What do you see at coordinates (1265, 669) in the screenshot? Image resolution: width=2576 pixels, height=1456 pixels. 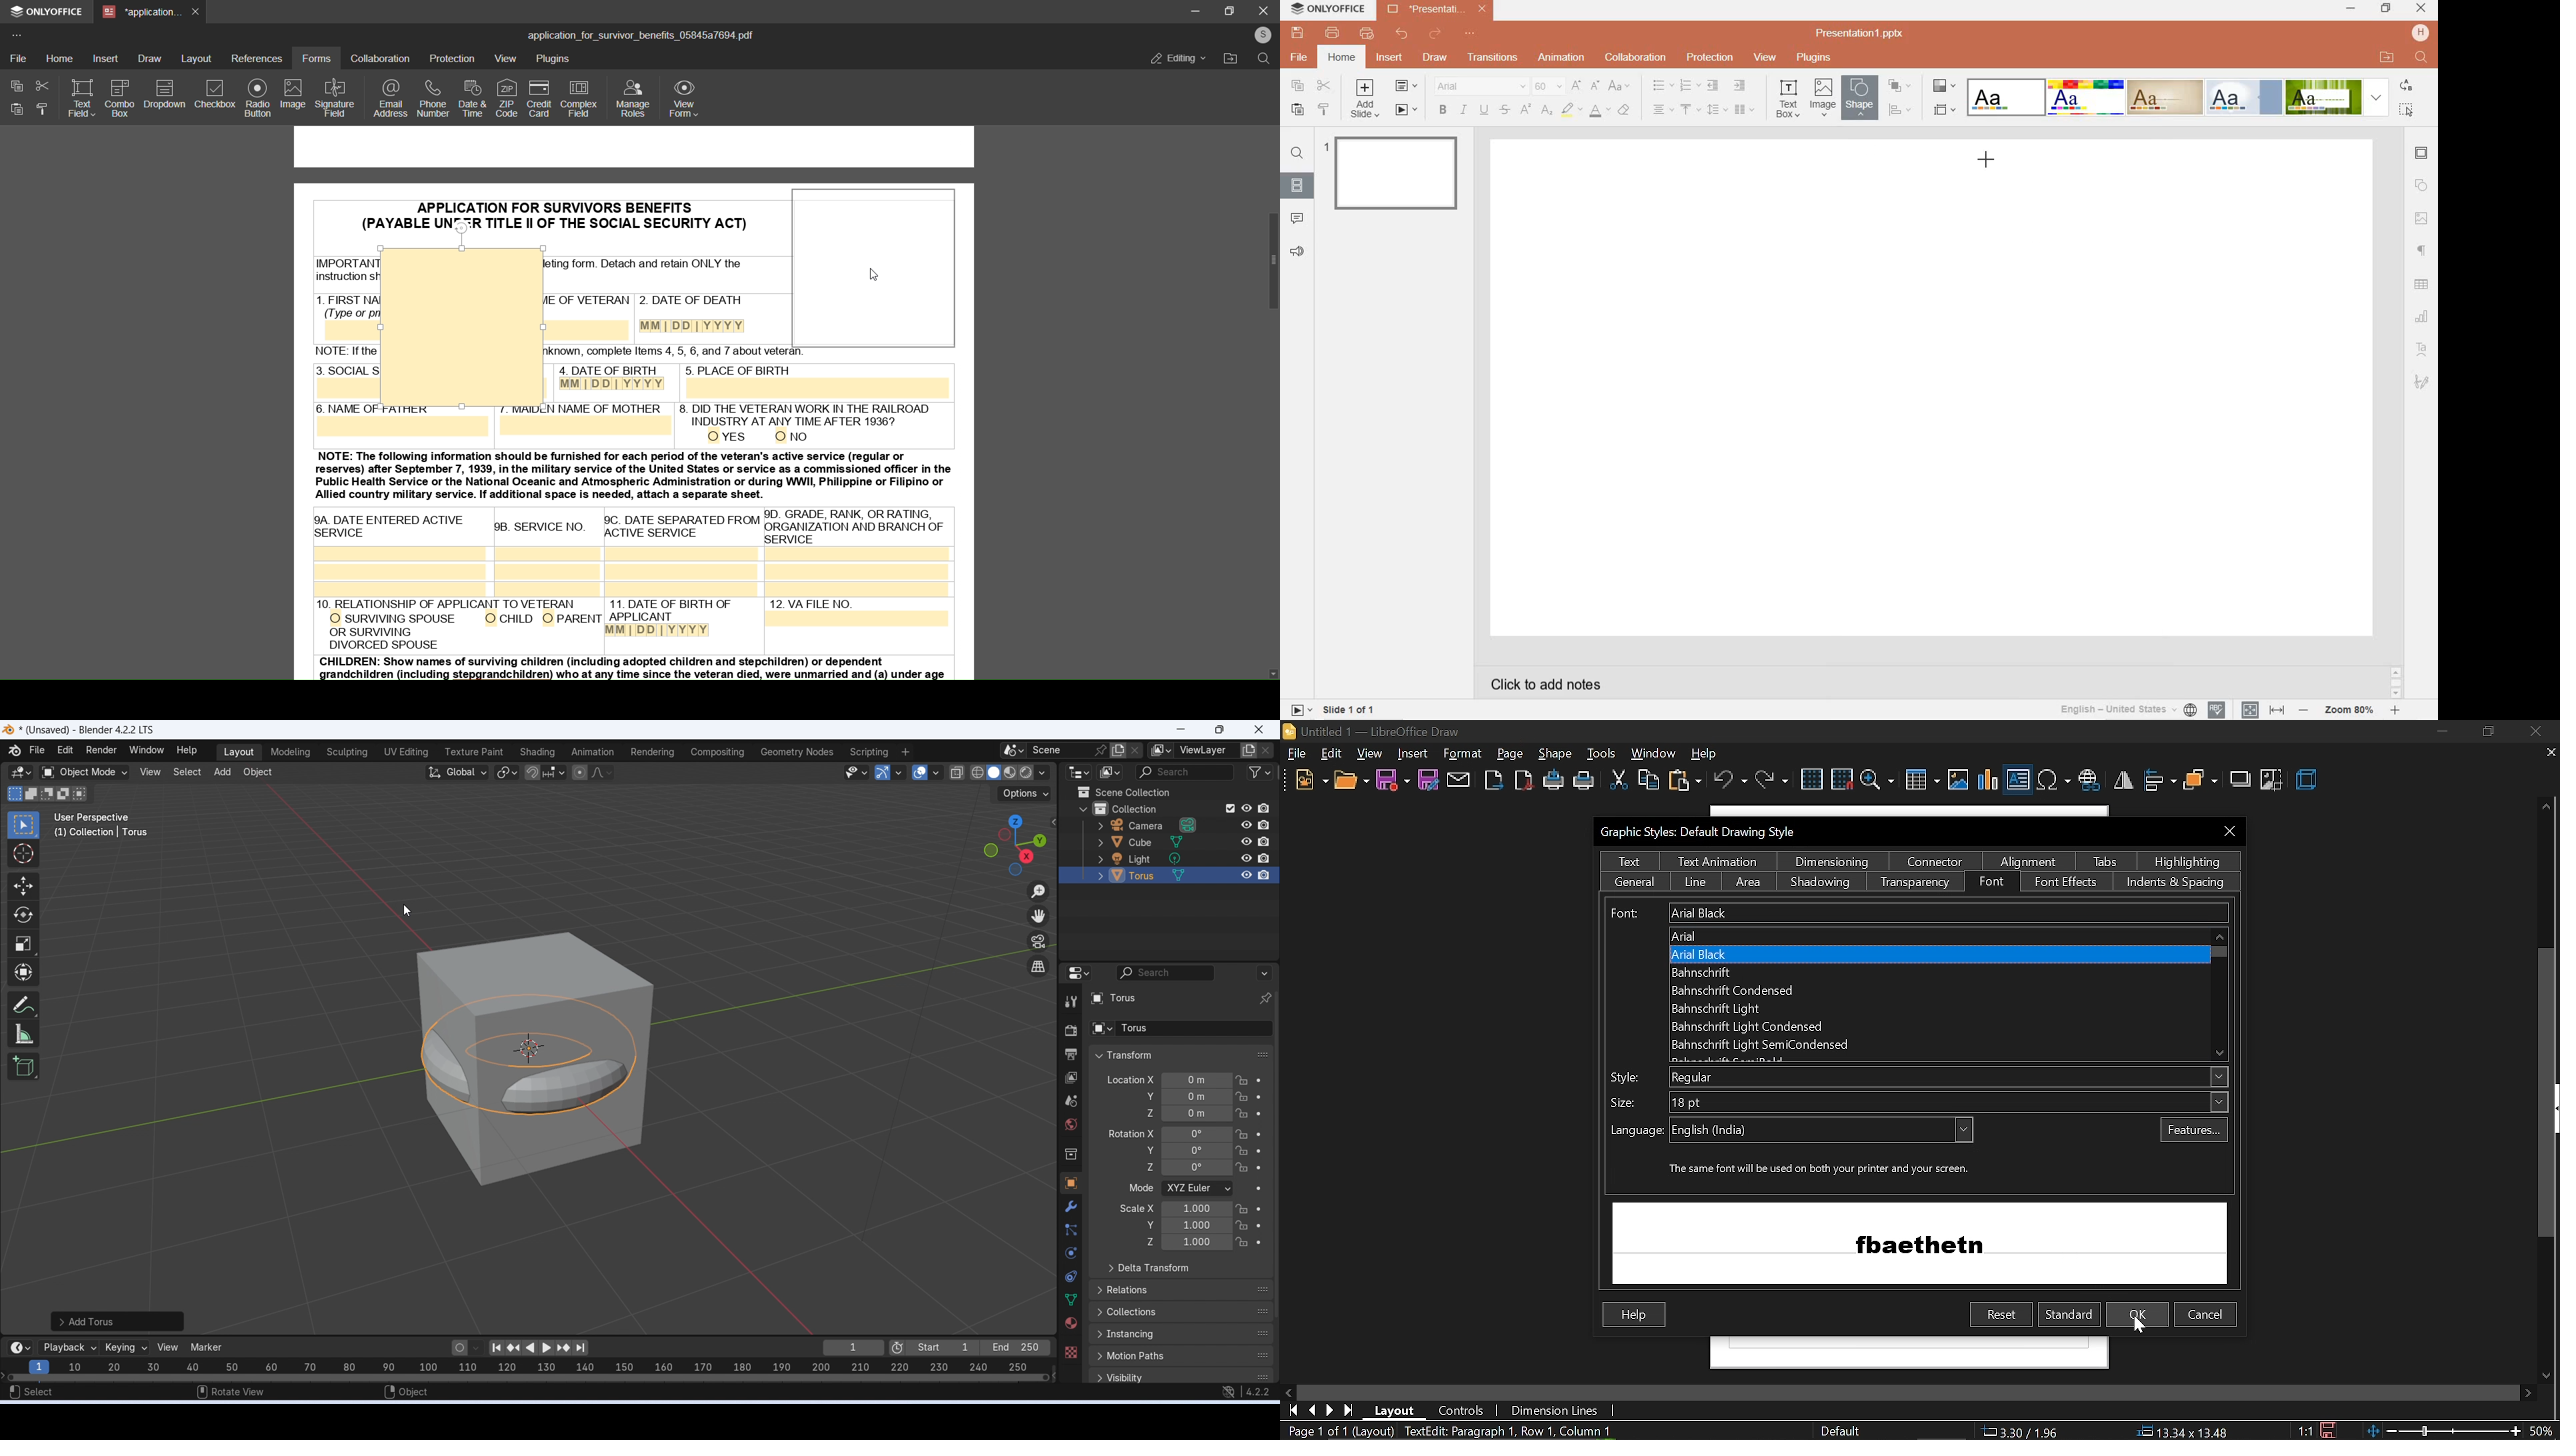 I see `move down` at bounding box center [1265, 669].